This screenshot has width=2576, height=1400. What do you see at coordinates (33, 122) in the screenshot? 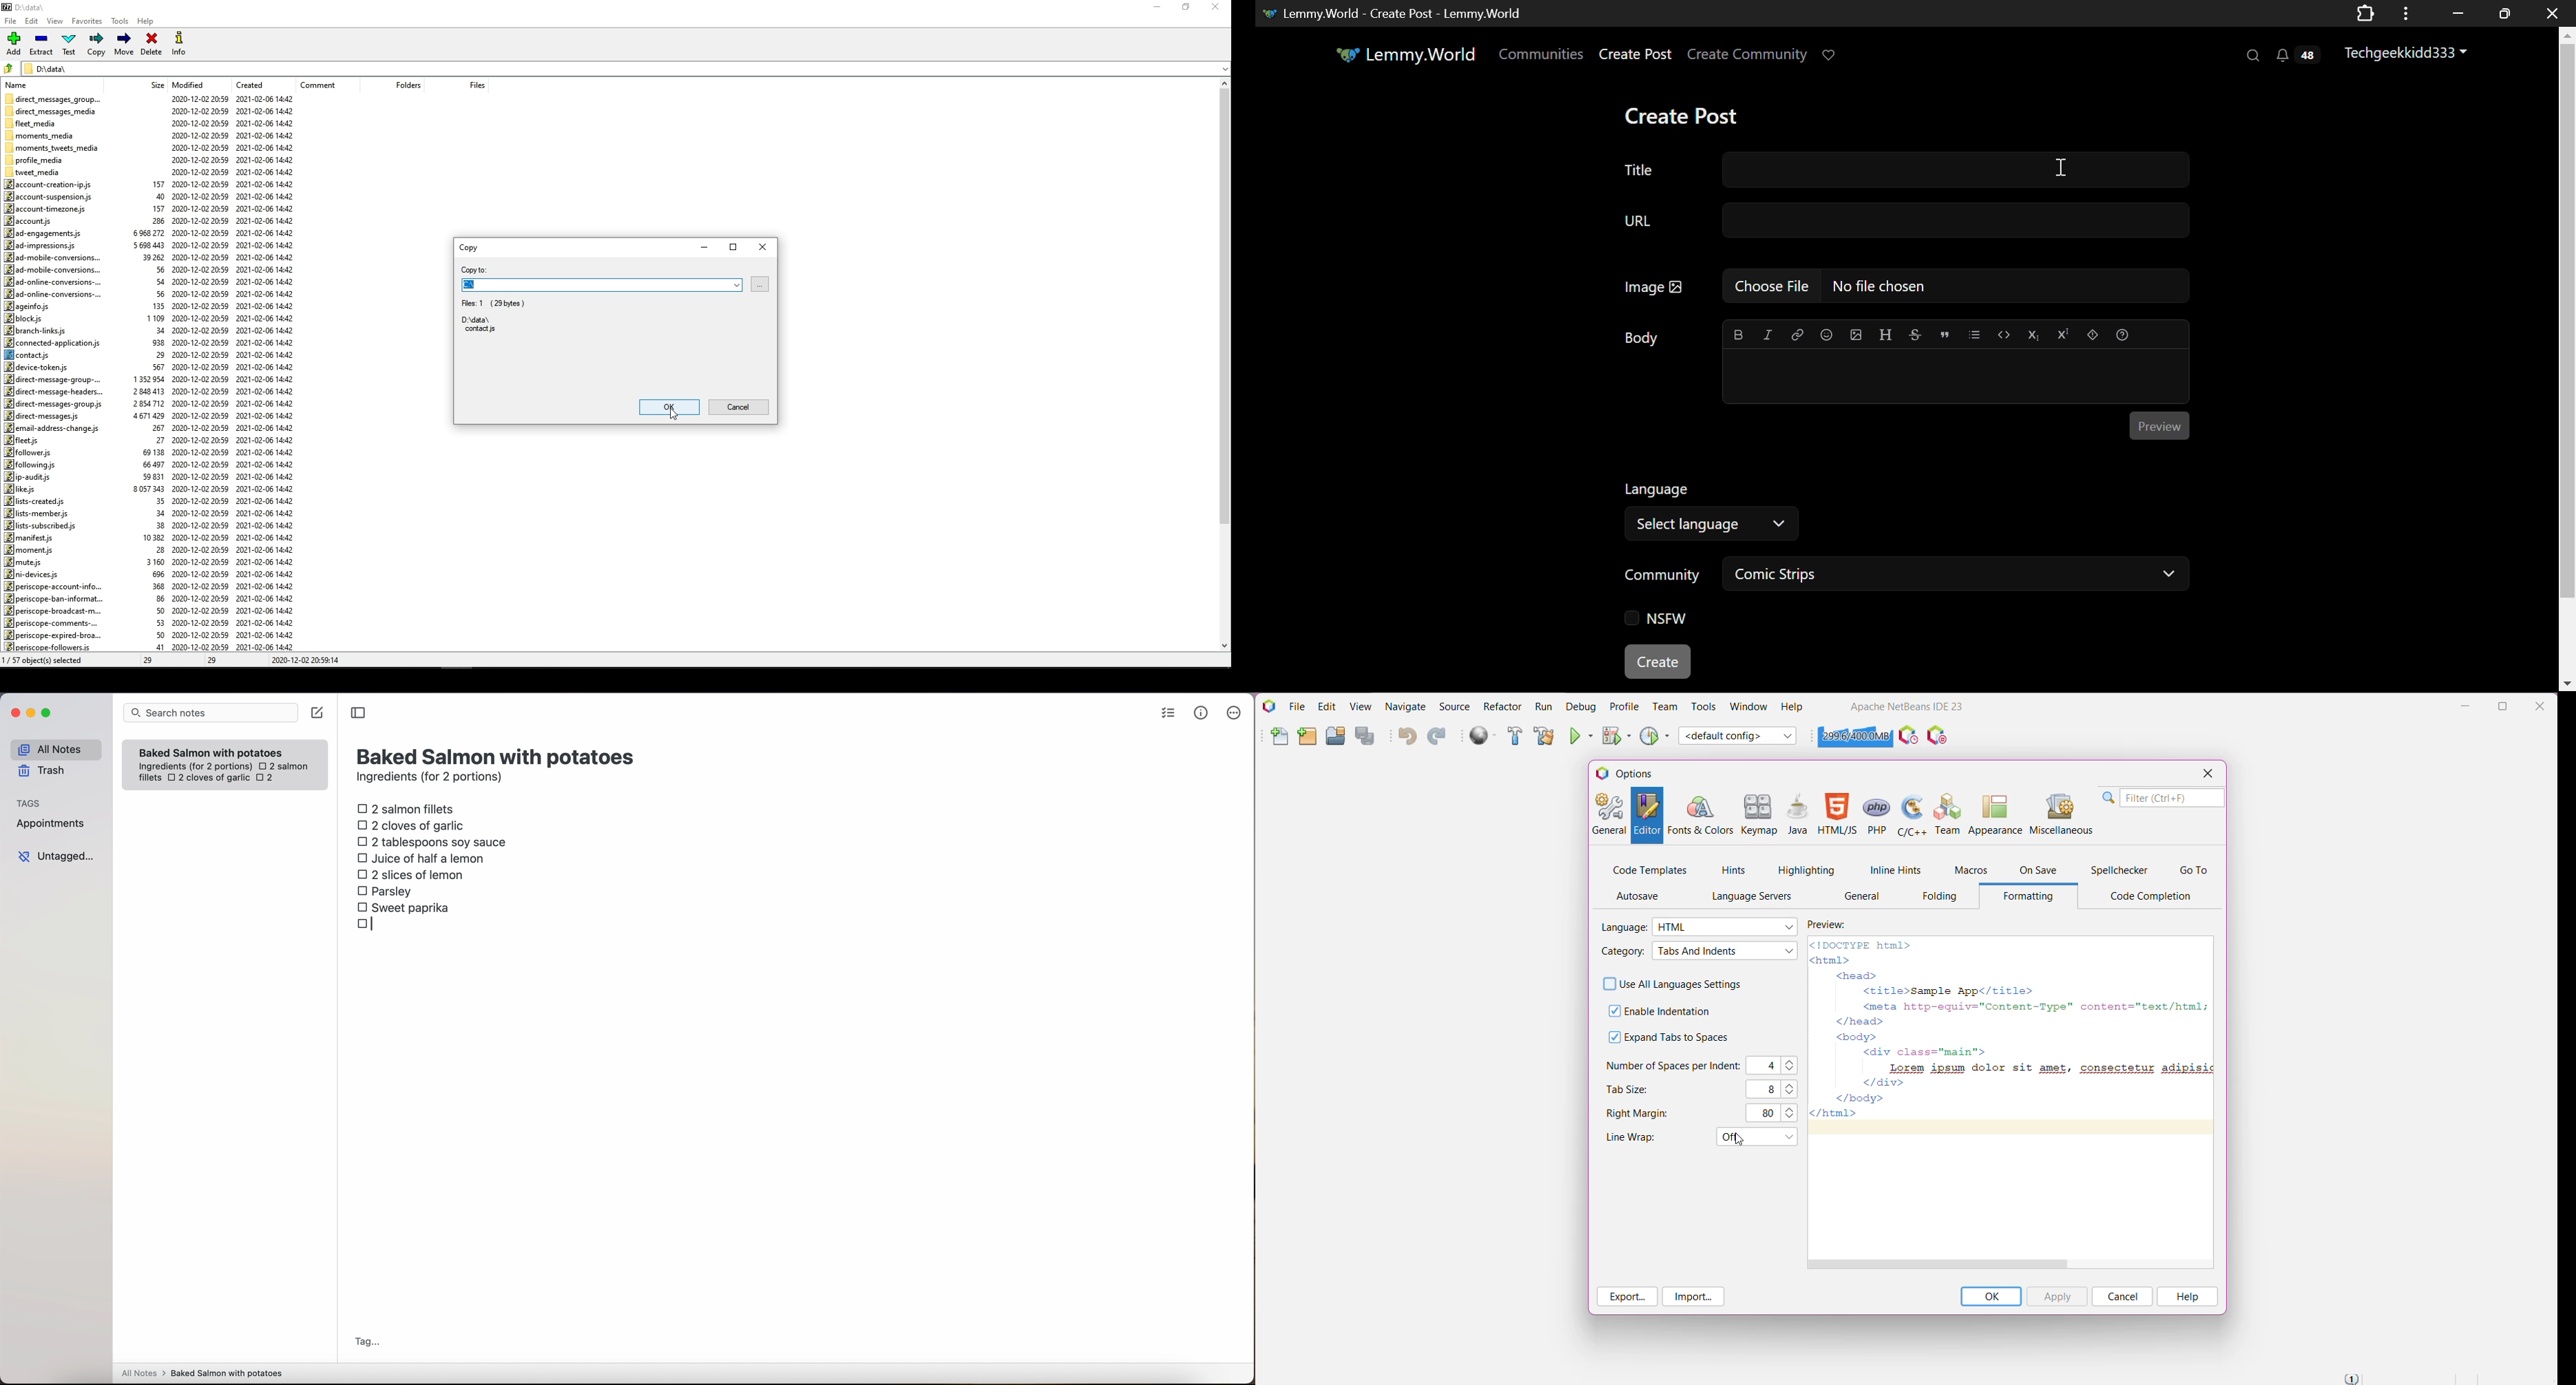
I see `fleet_media` at bounding box center [33, 122].